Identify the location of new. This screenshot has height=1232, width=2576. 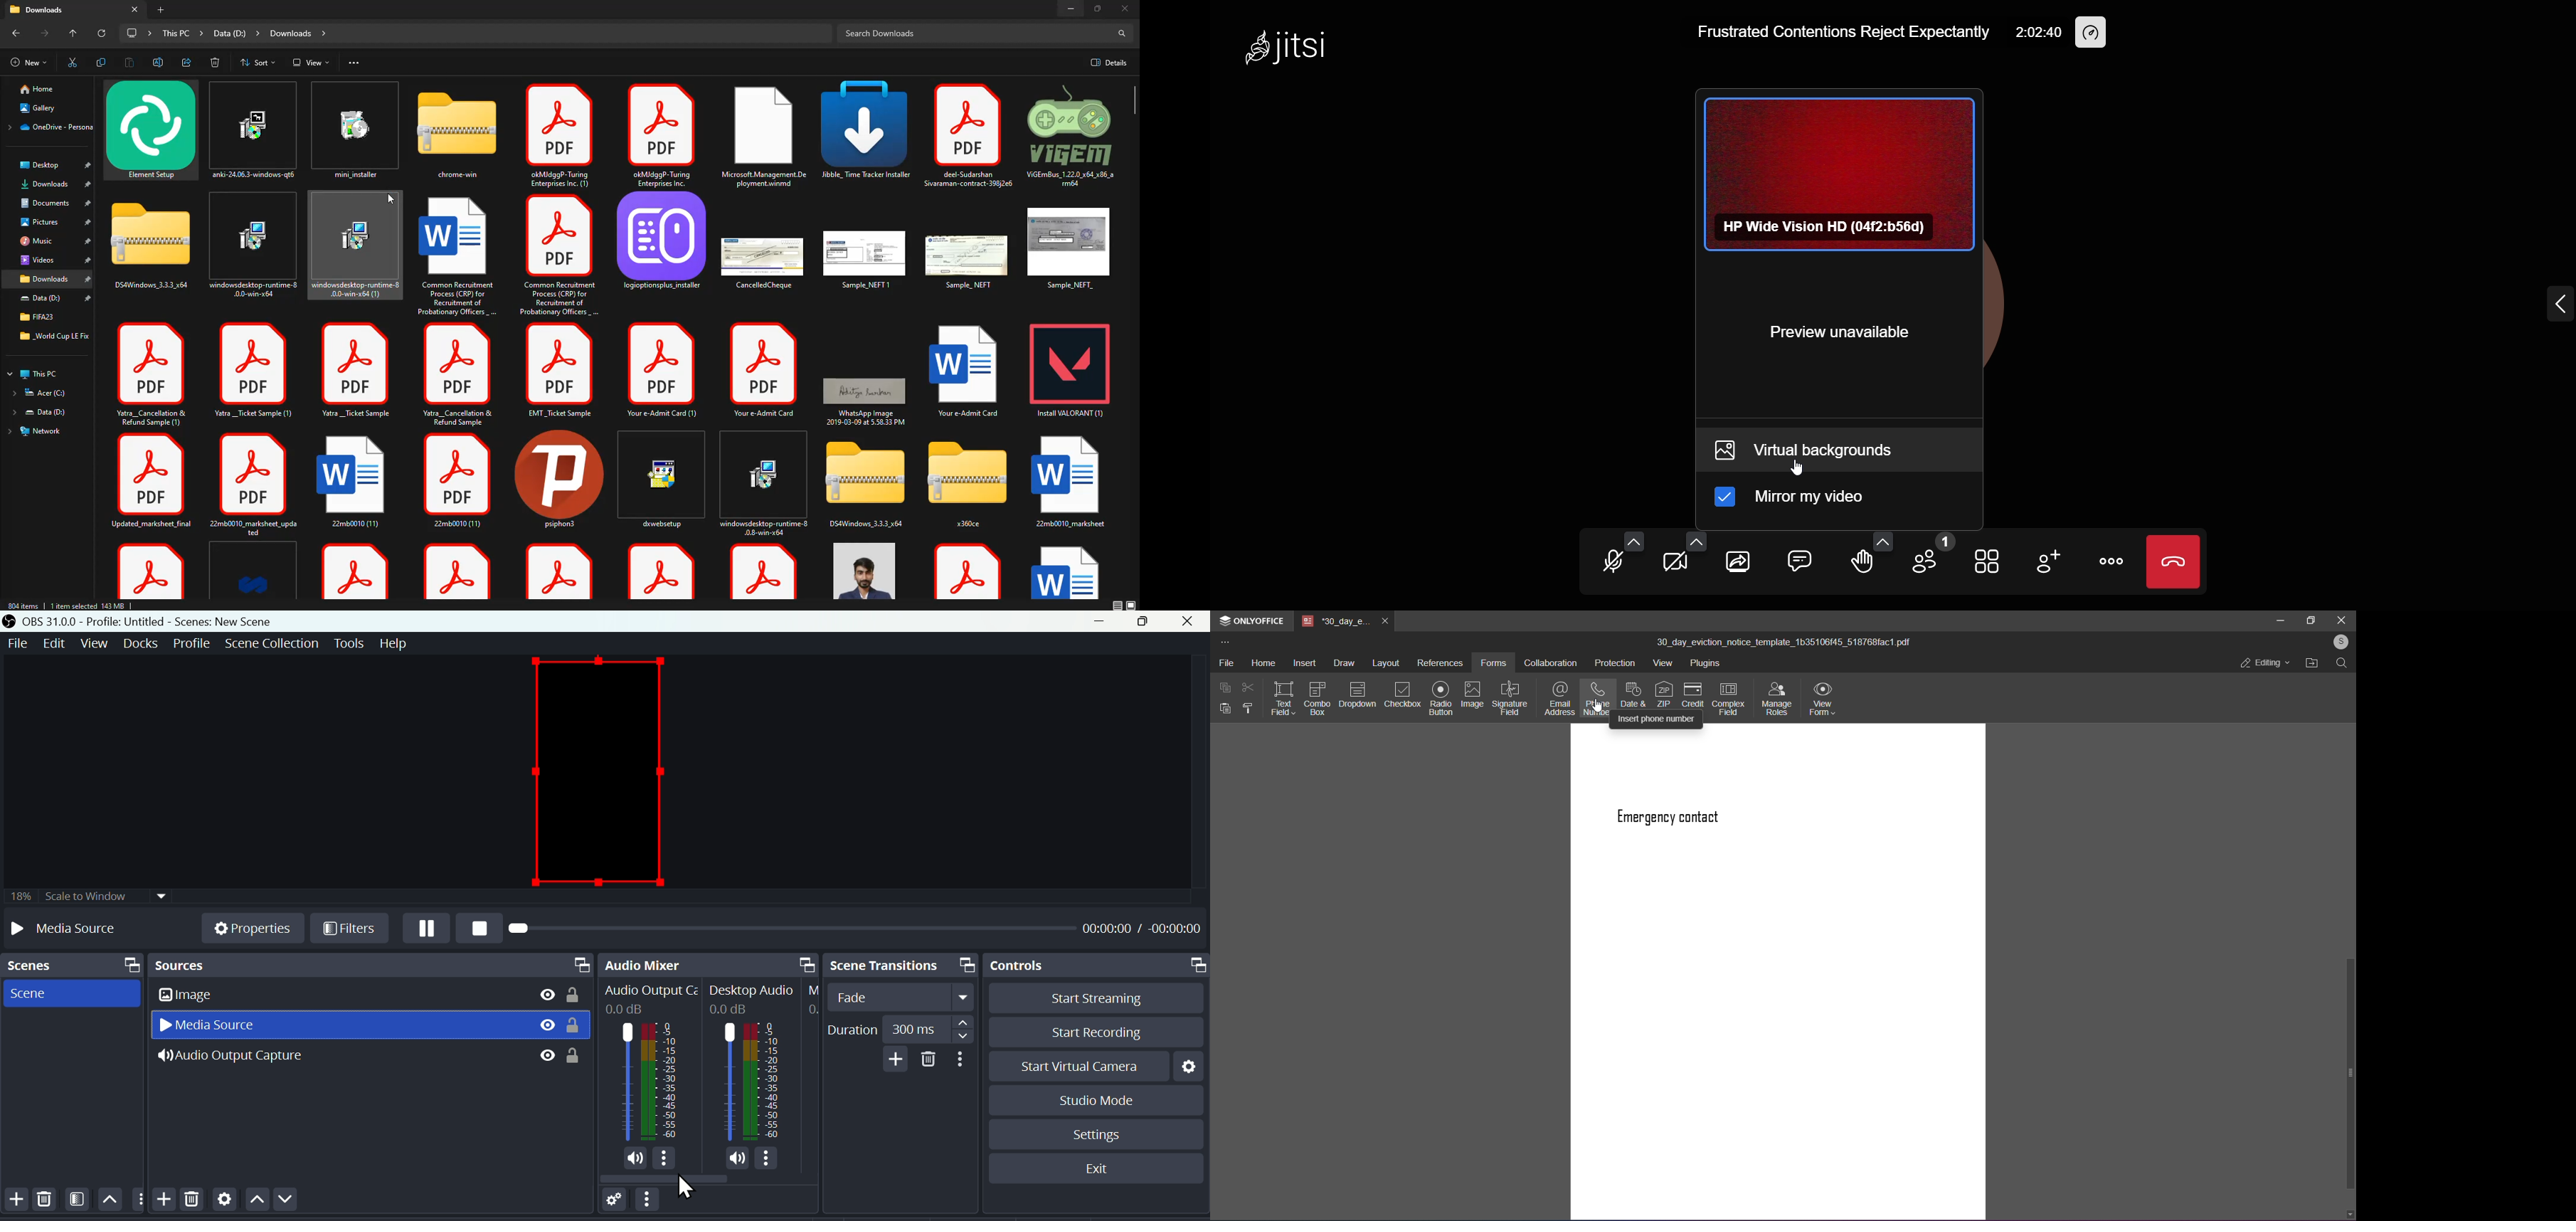
(26, 62).